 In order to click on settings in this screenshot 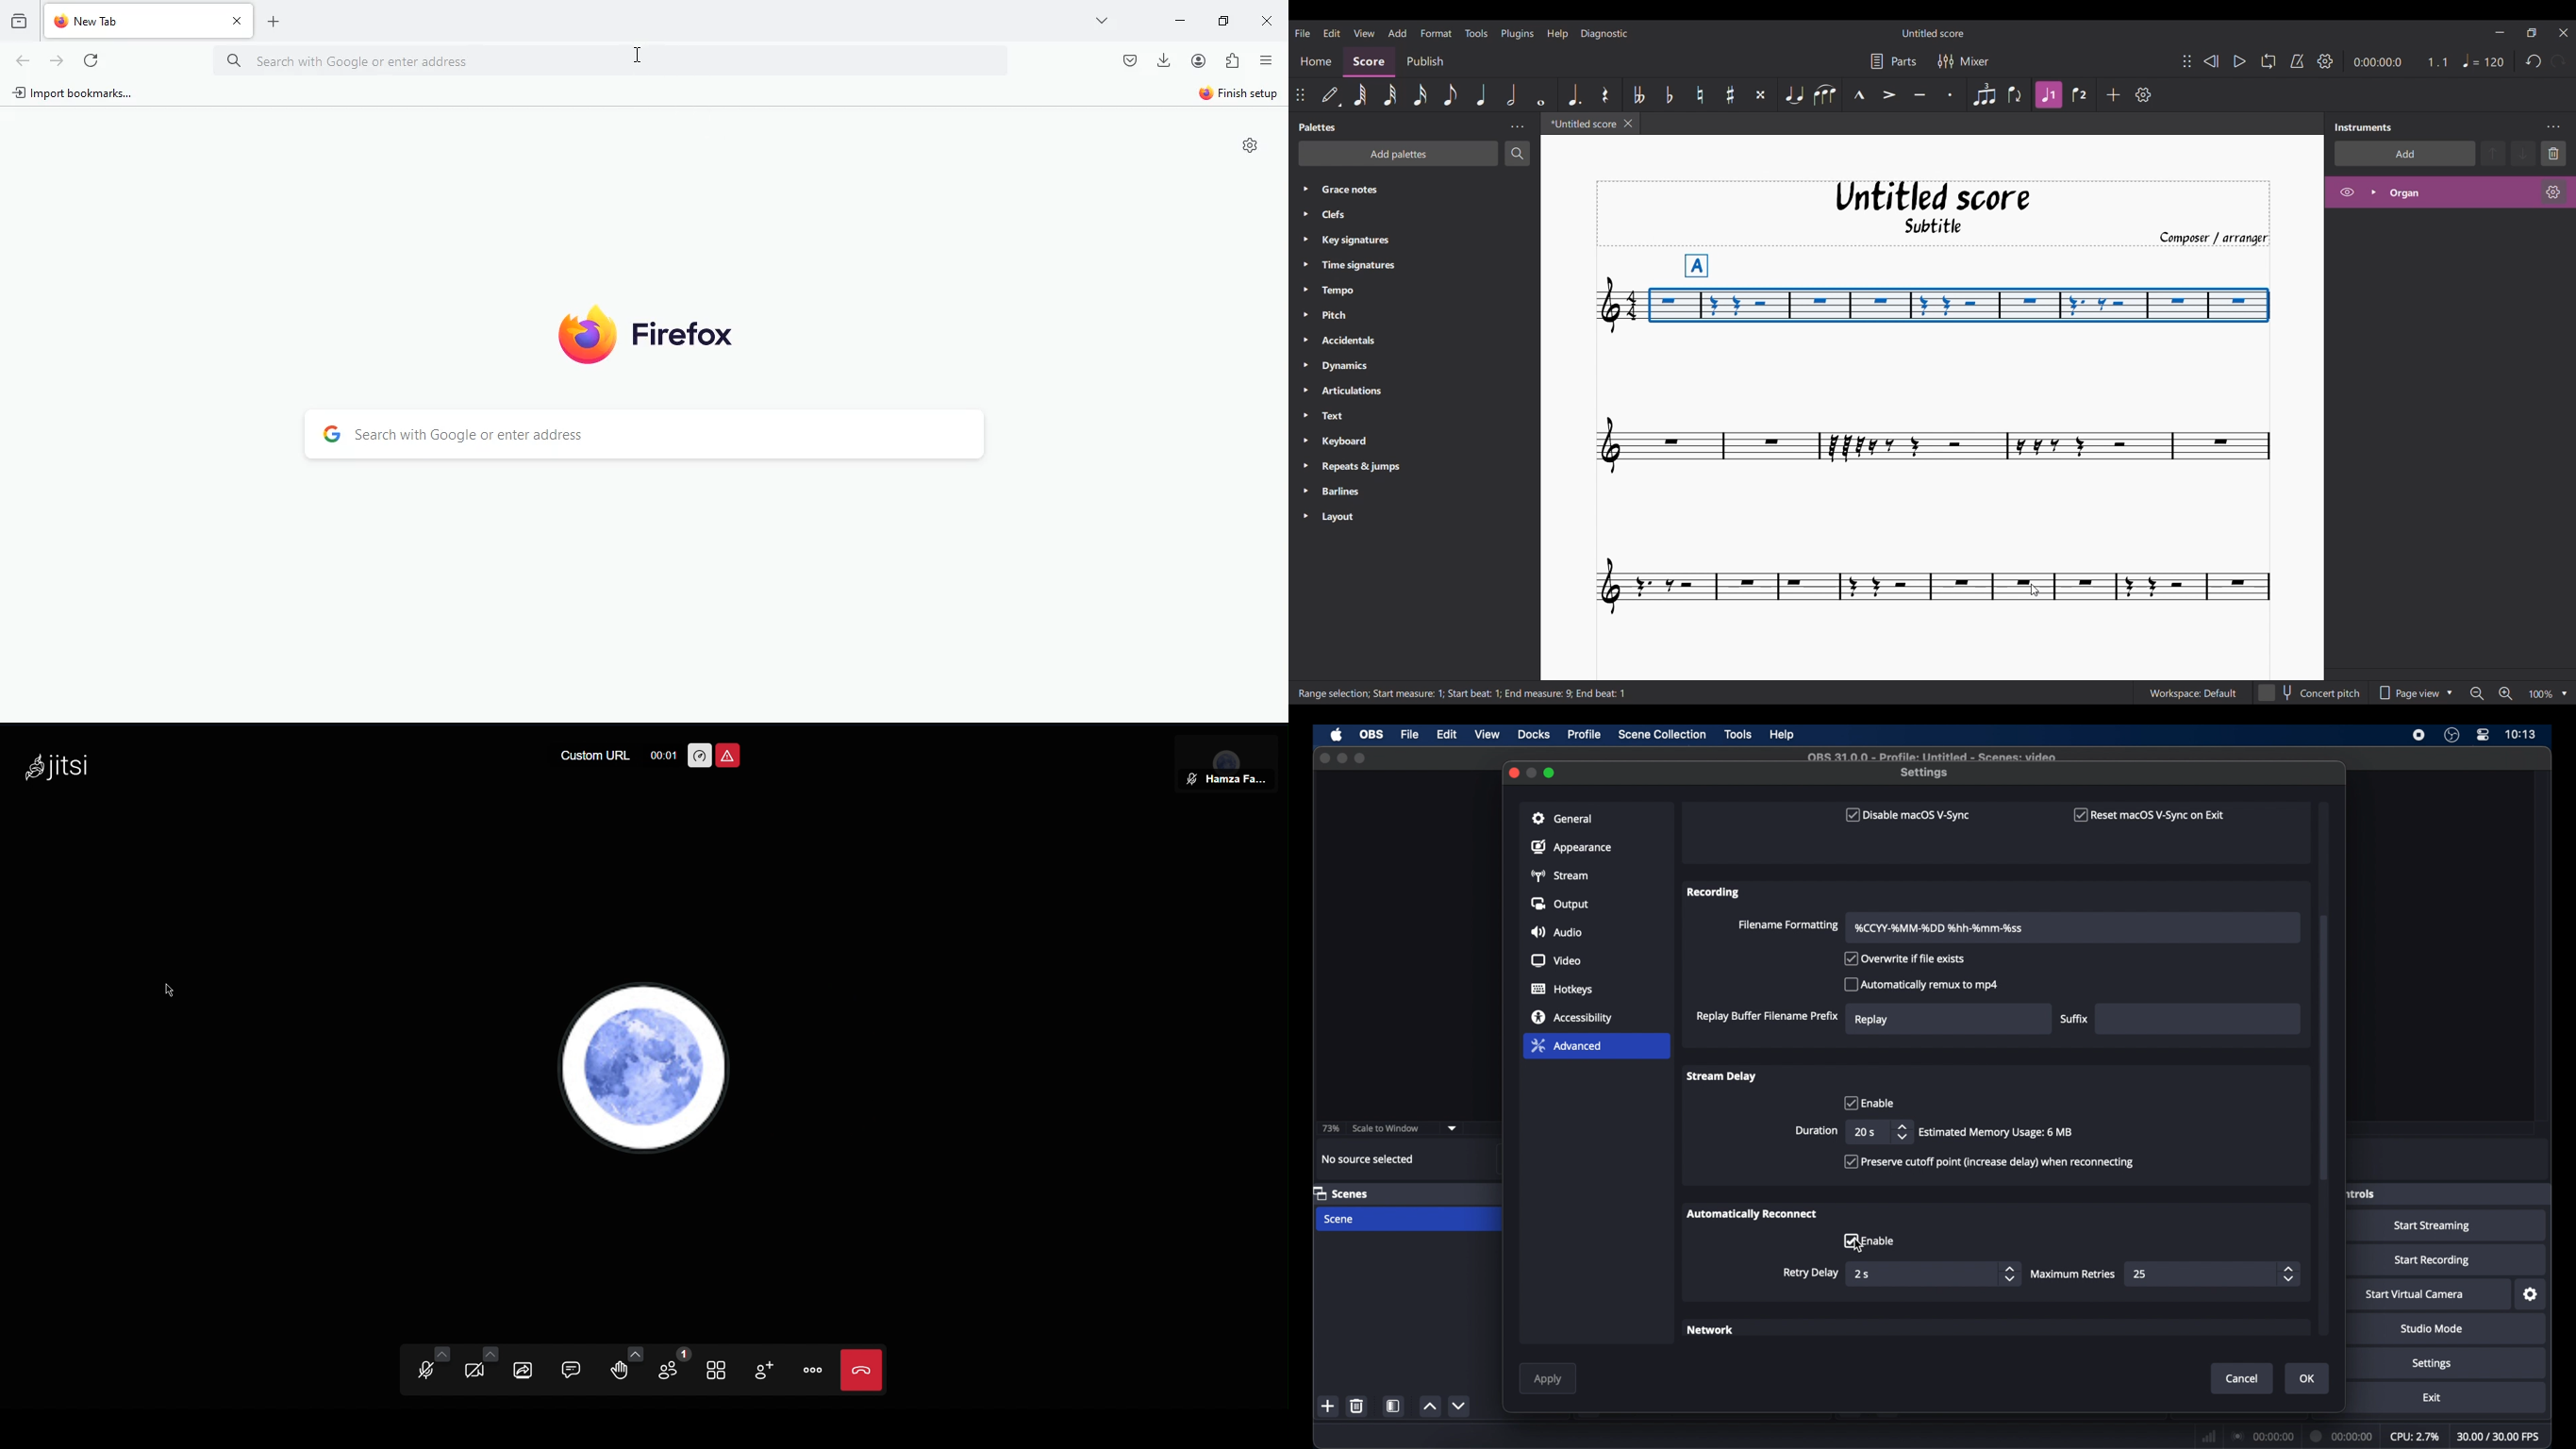, I will do `click(2532, 1295)`.